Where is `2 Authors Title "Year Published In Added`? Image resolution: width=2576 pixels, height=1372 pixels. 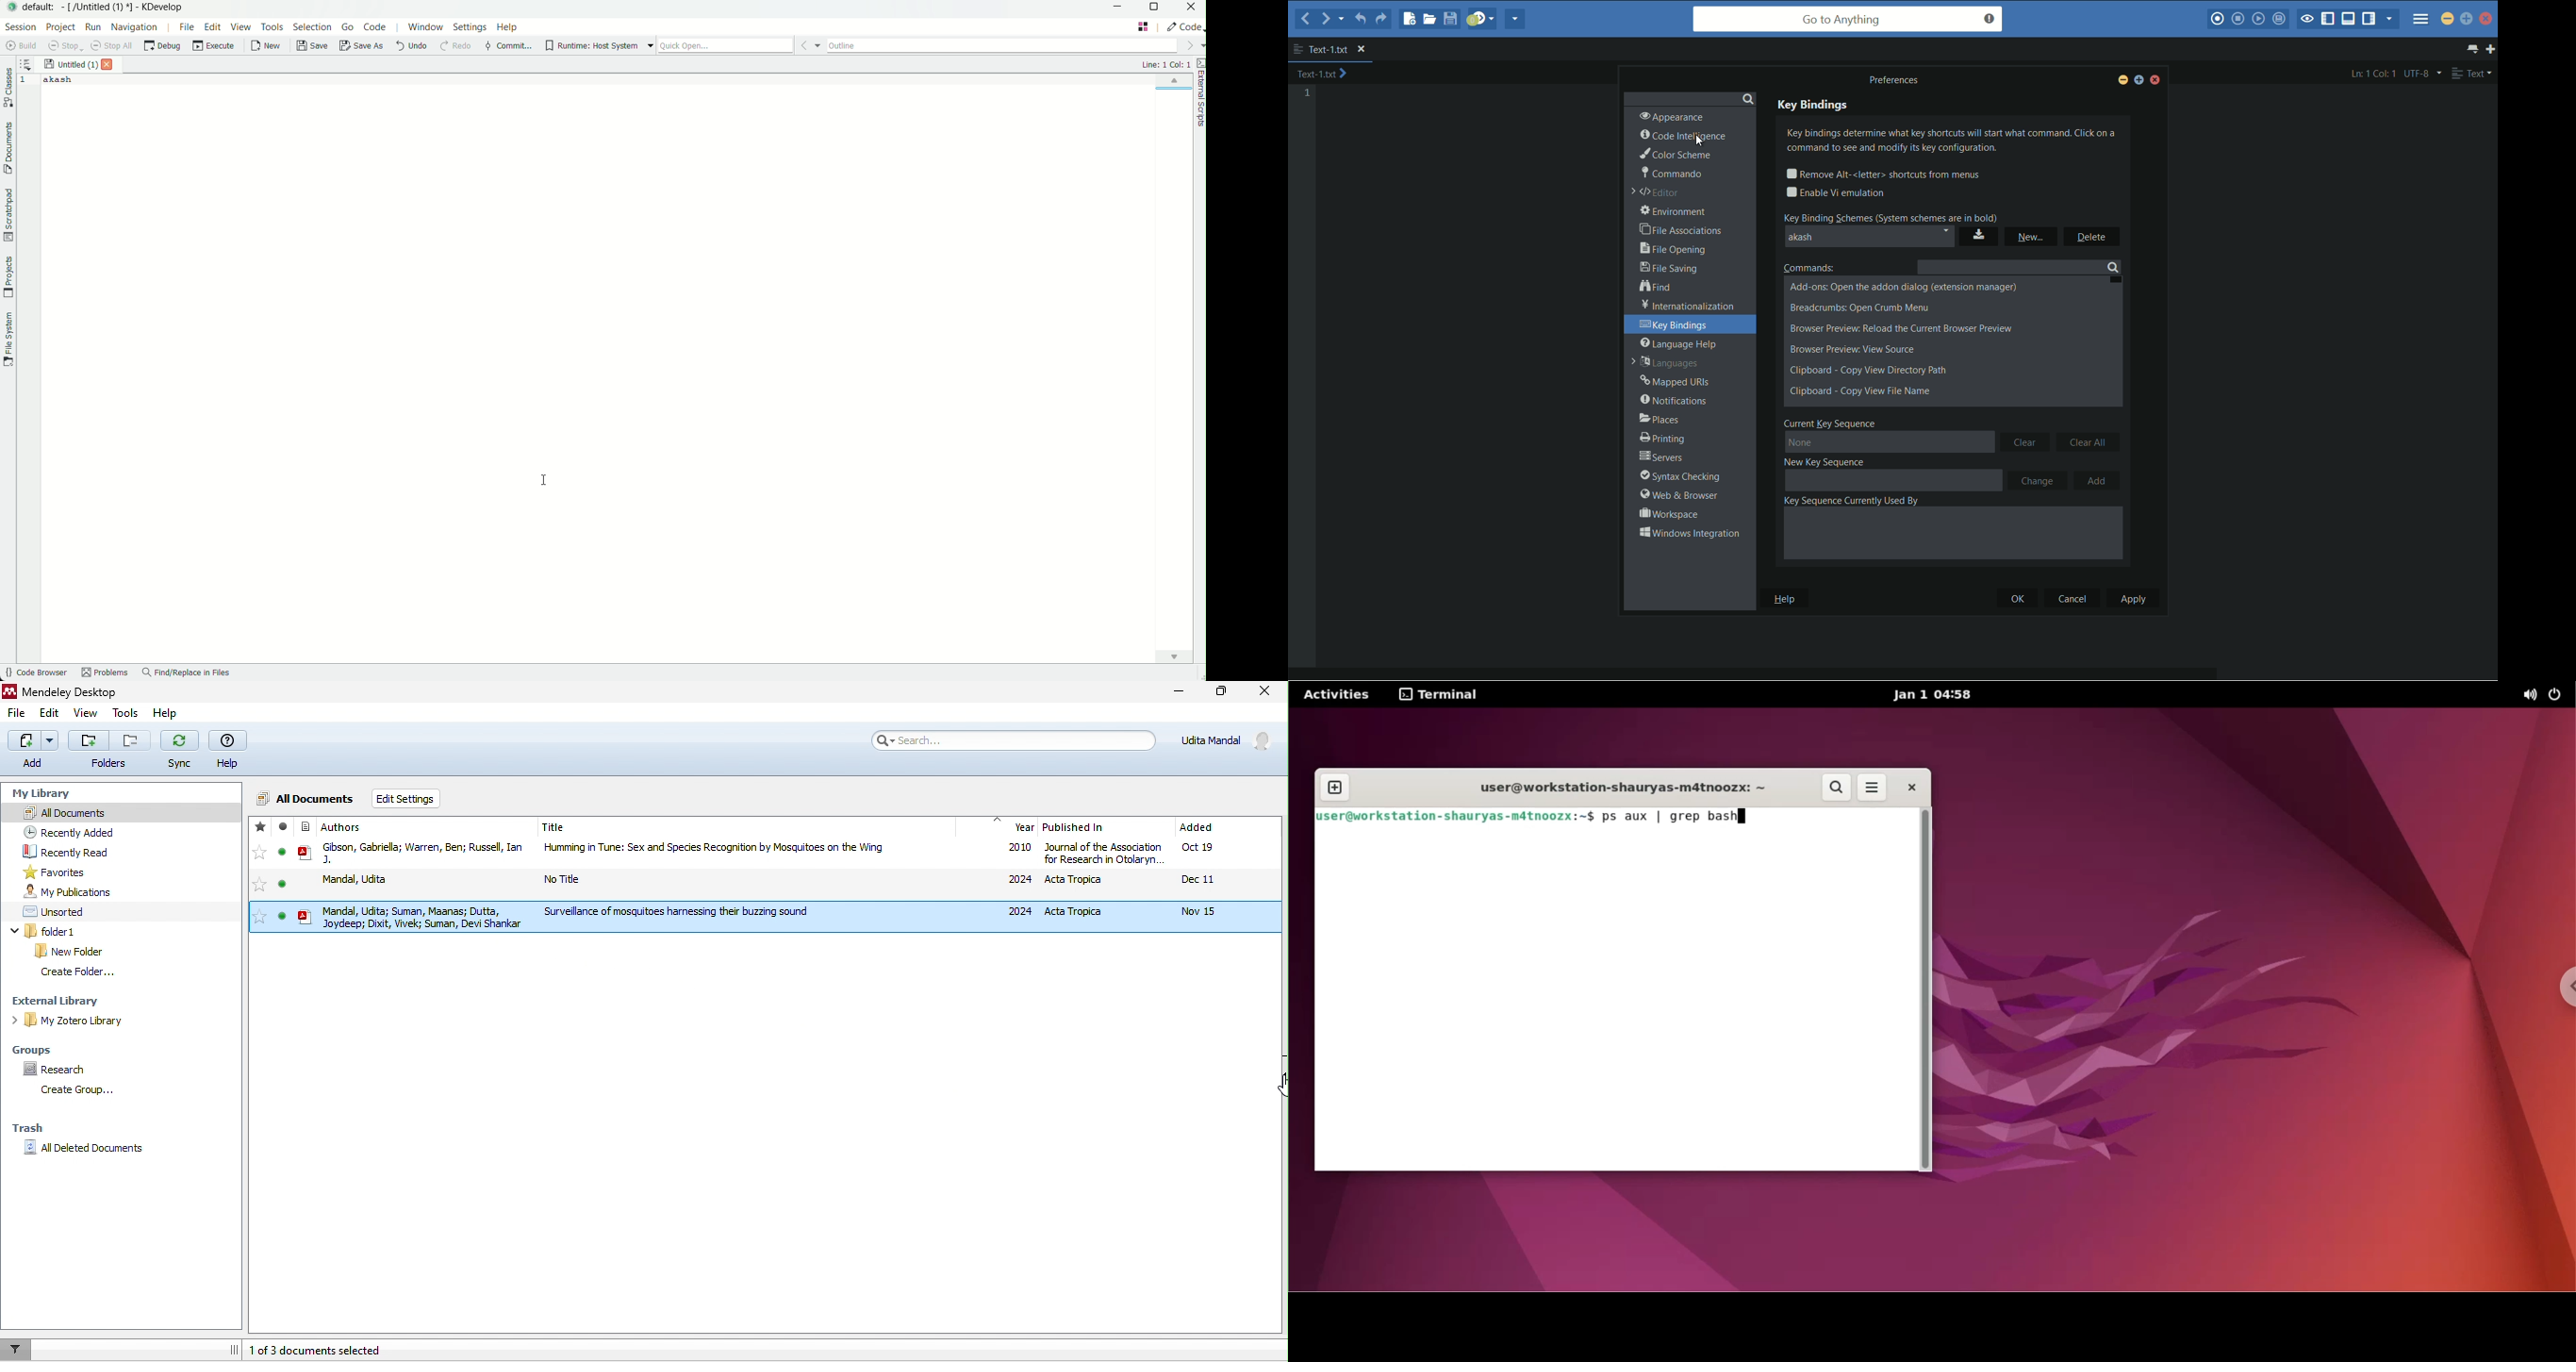
2 Authors Title "Year Published In Added is located at coordinates (750, 826).